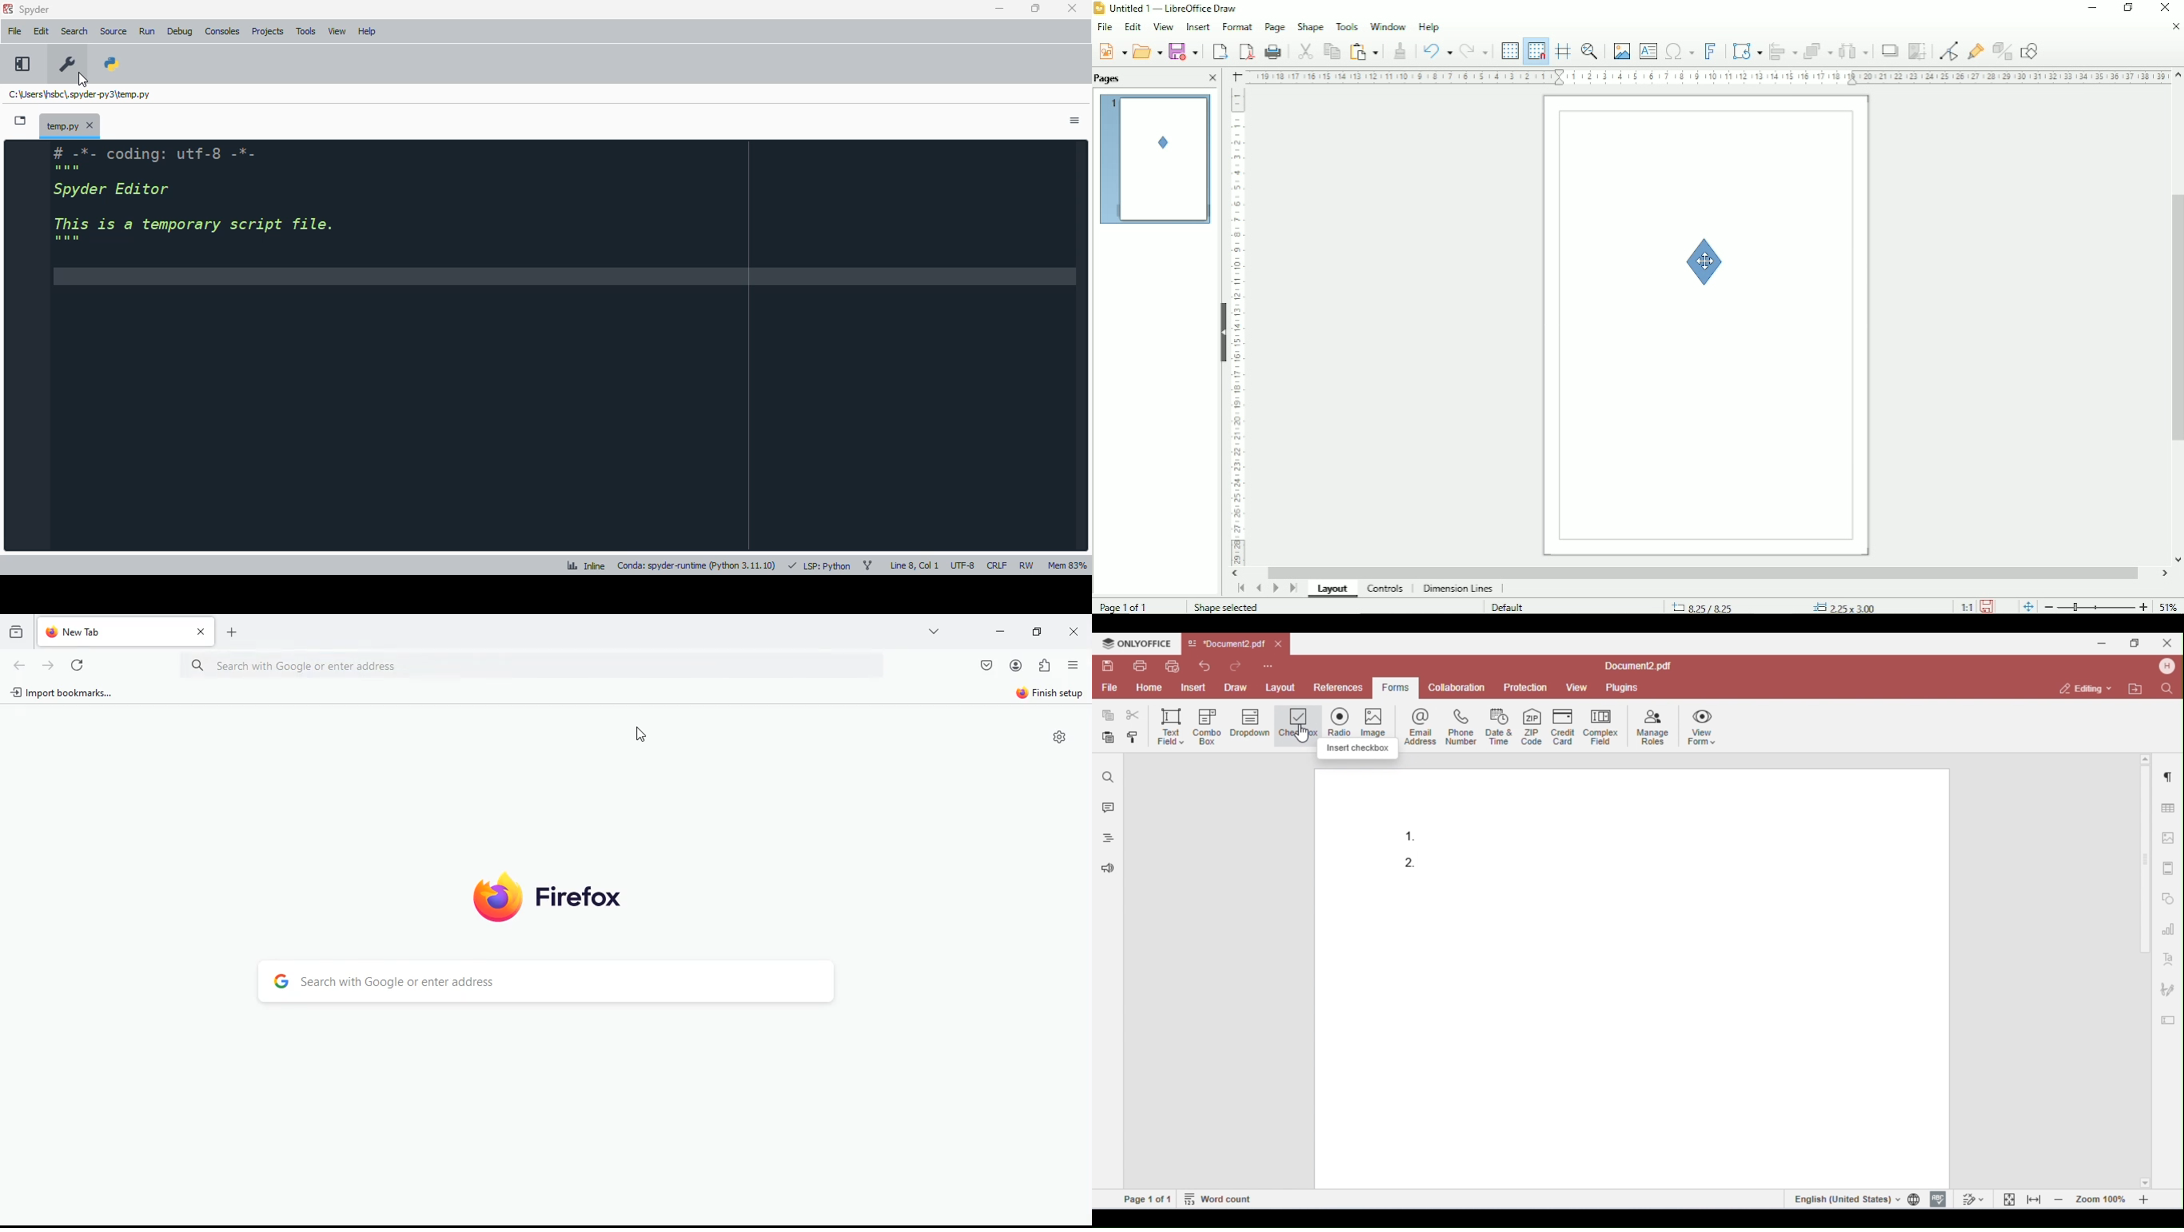  What do you see at coordinates (1001, 9) in the screenshot?
I see `minimize` at bounding box center [1001, 9].